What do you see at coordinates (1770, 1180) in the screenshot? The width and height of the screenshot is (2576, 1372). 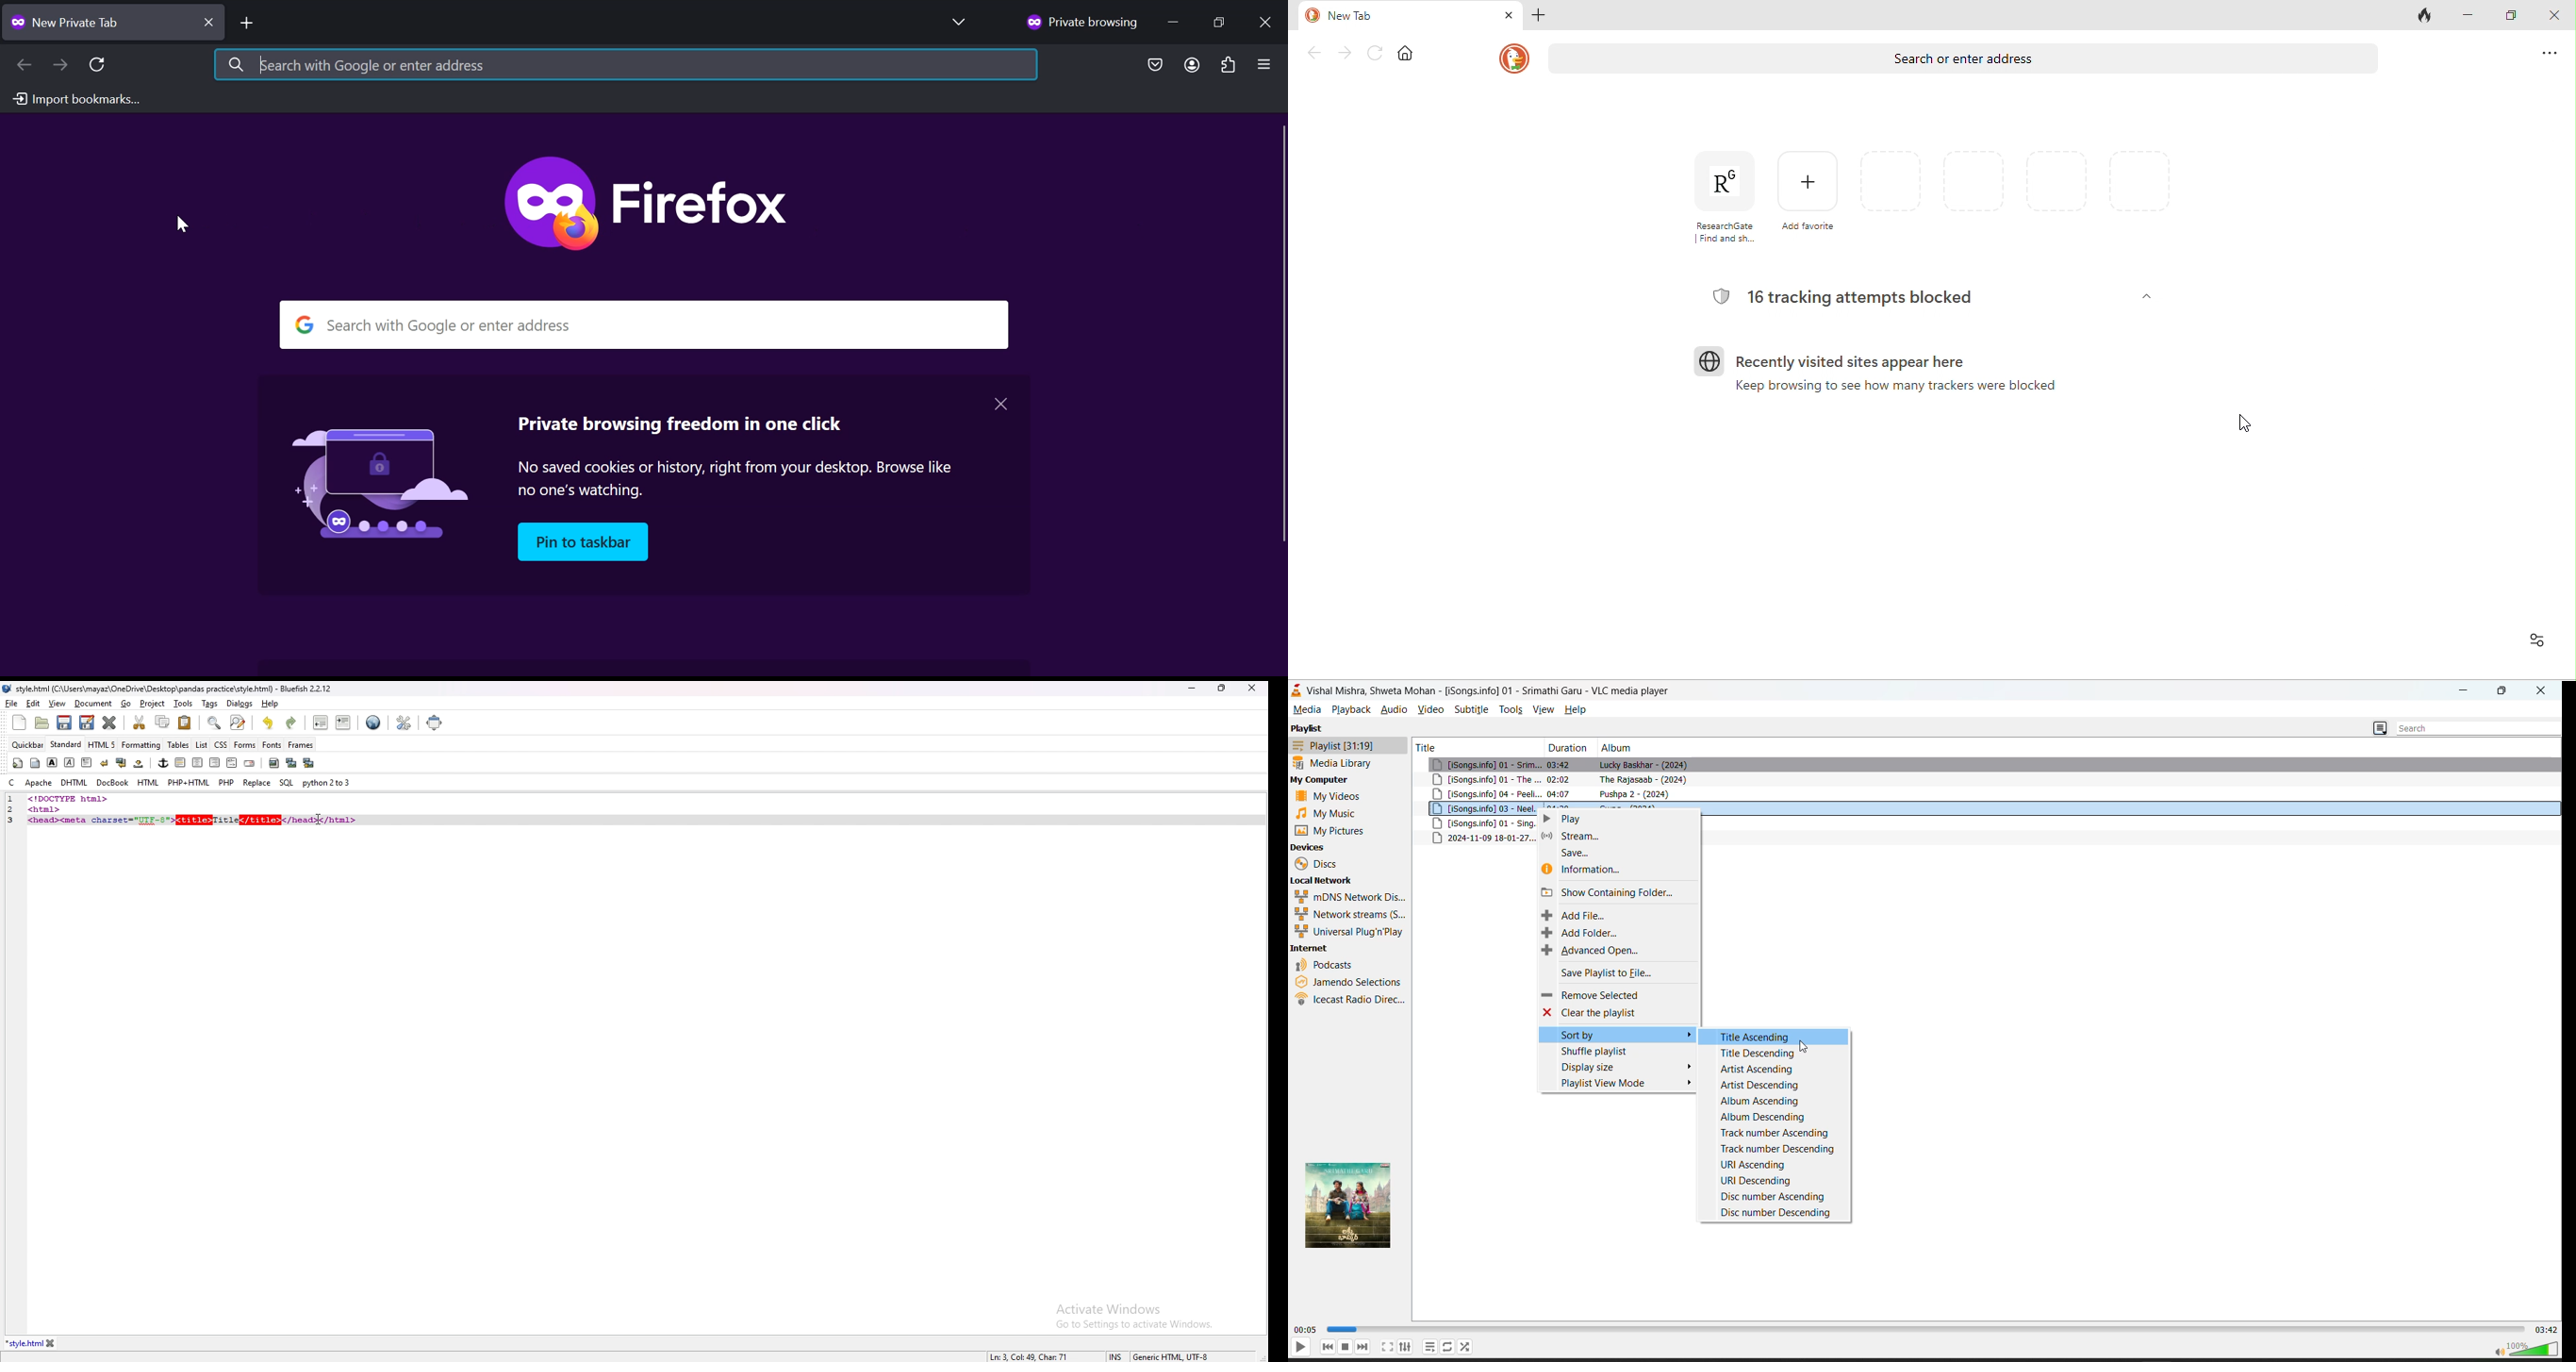 I see `uri descending` at bounding box center [1770, 1180].